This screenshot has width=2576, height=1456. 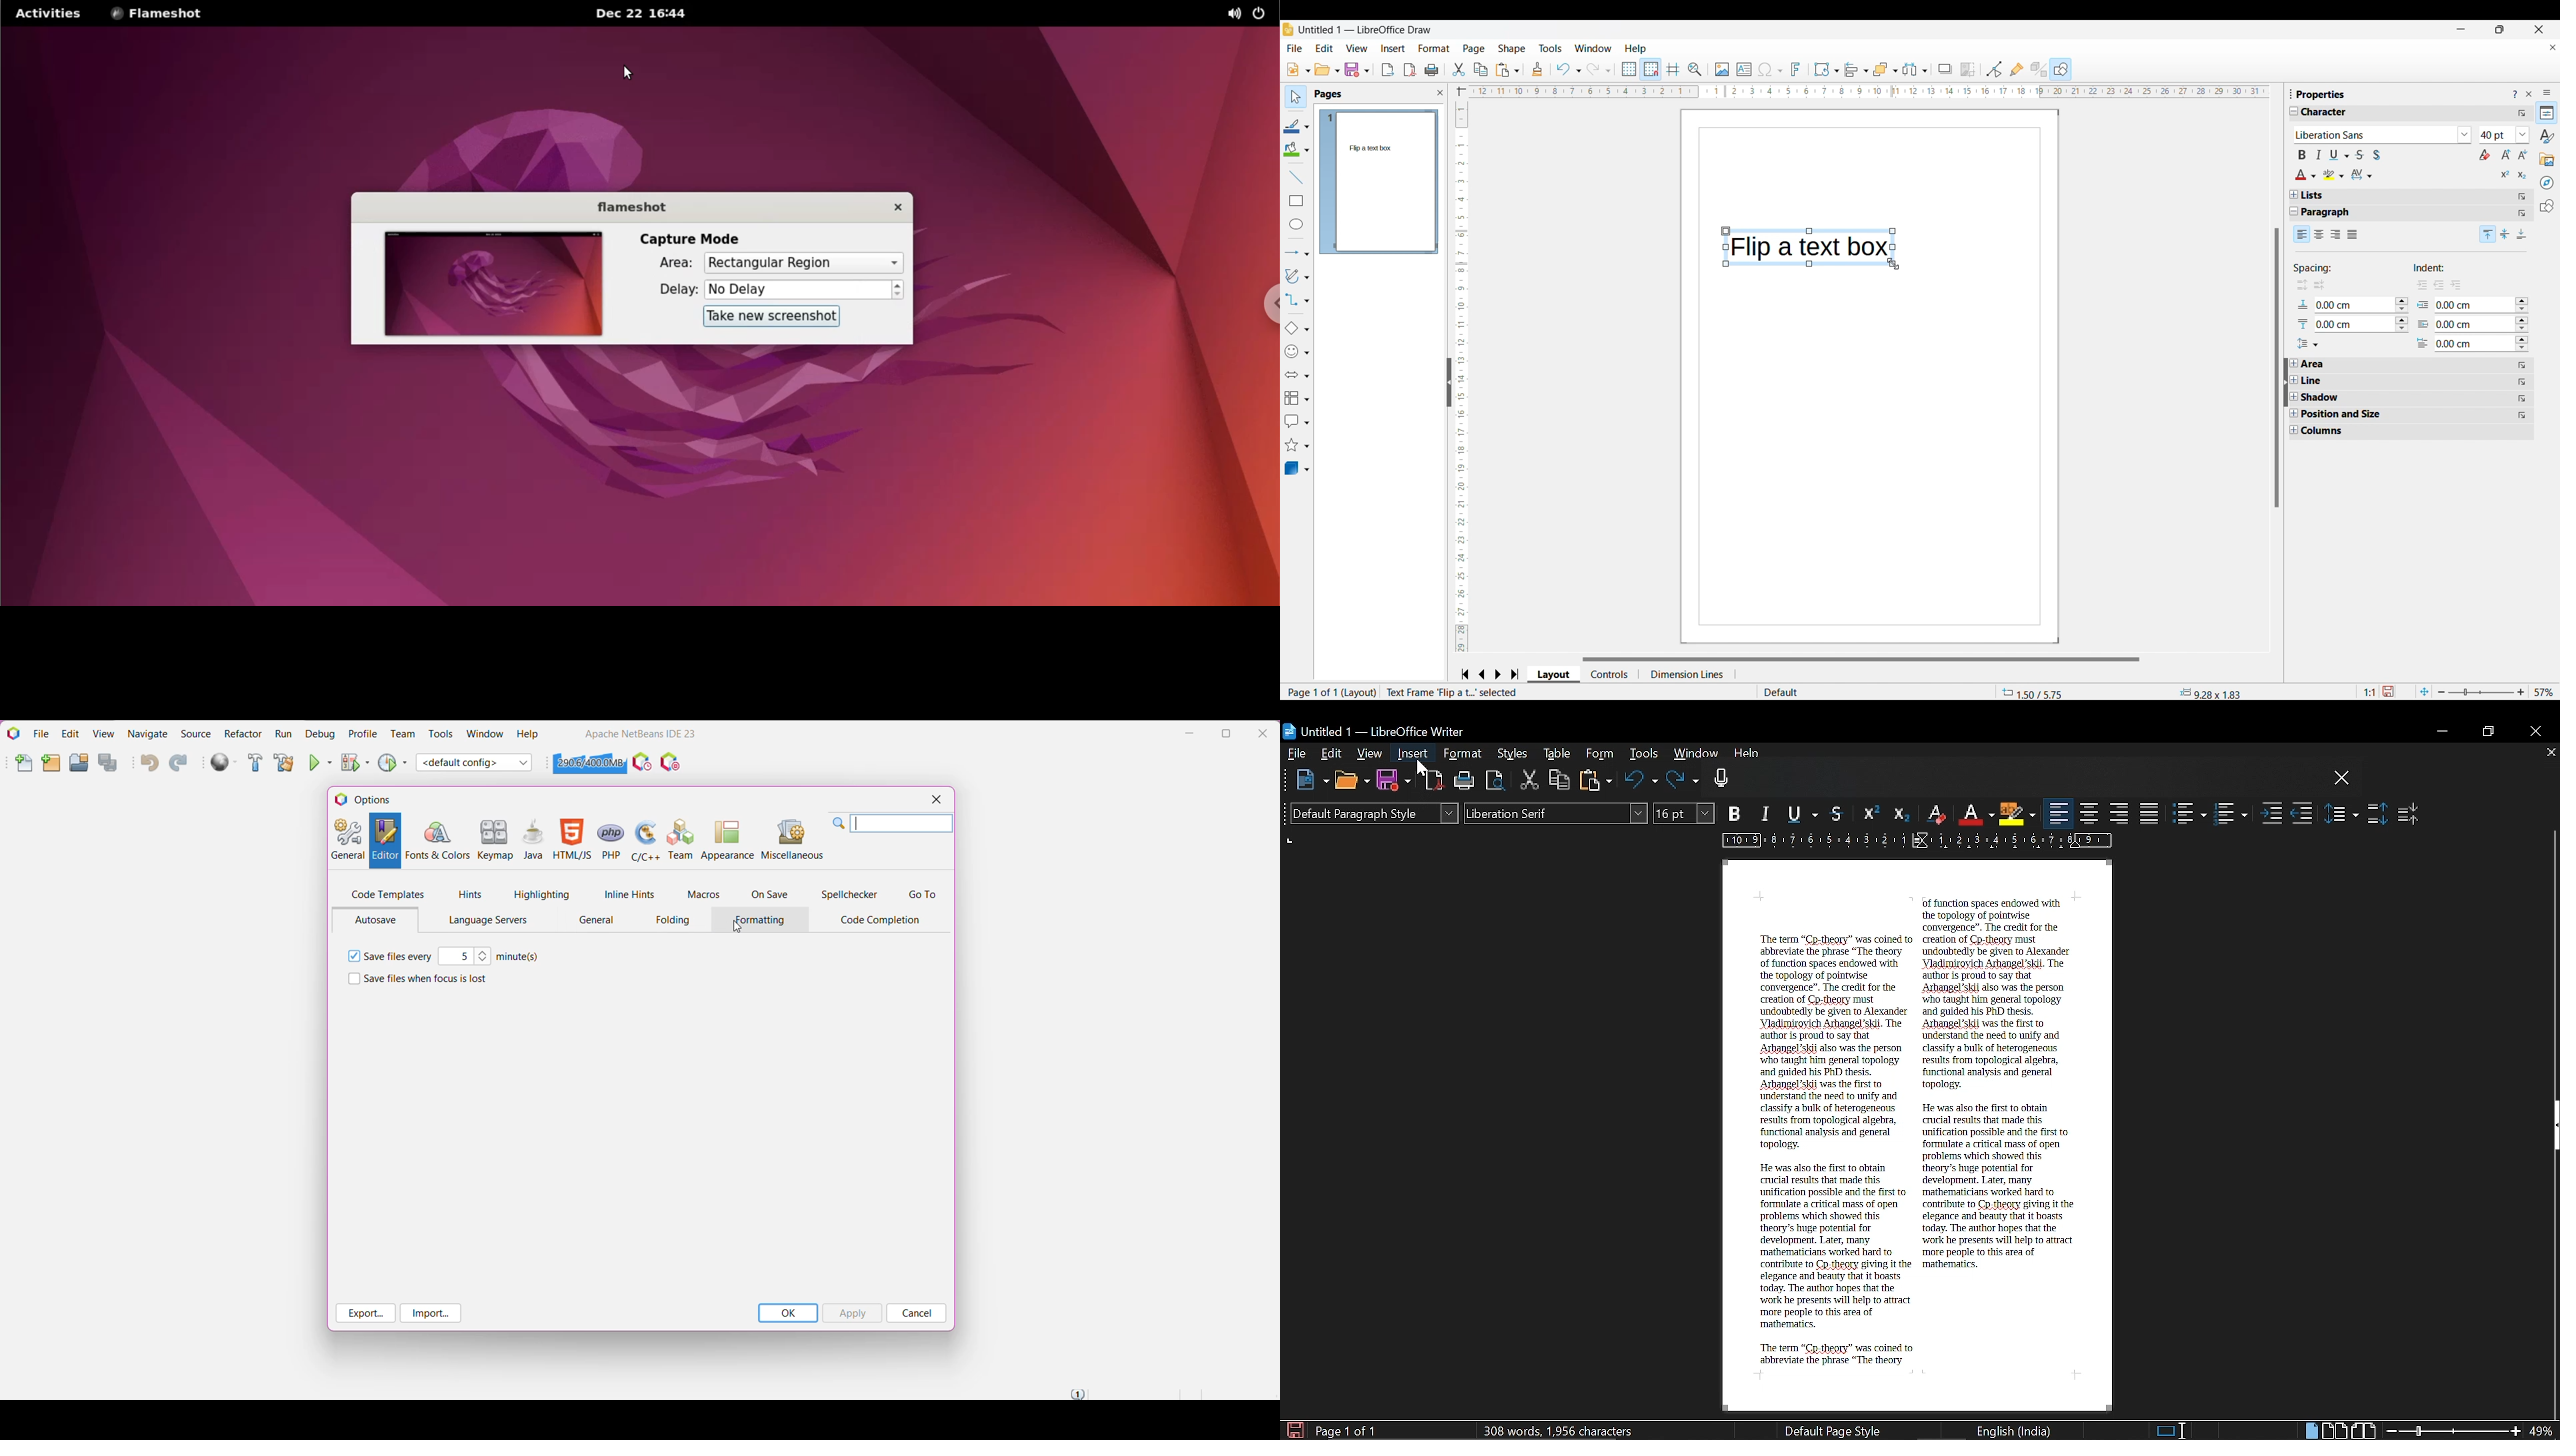 I want to click on Insert text box, so click(x=1744, y=69).